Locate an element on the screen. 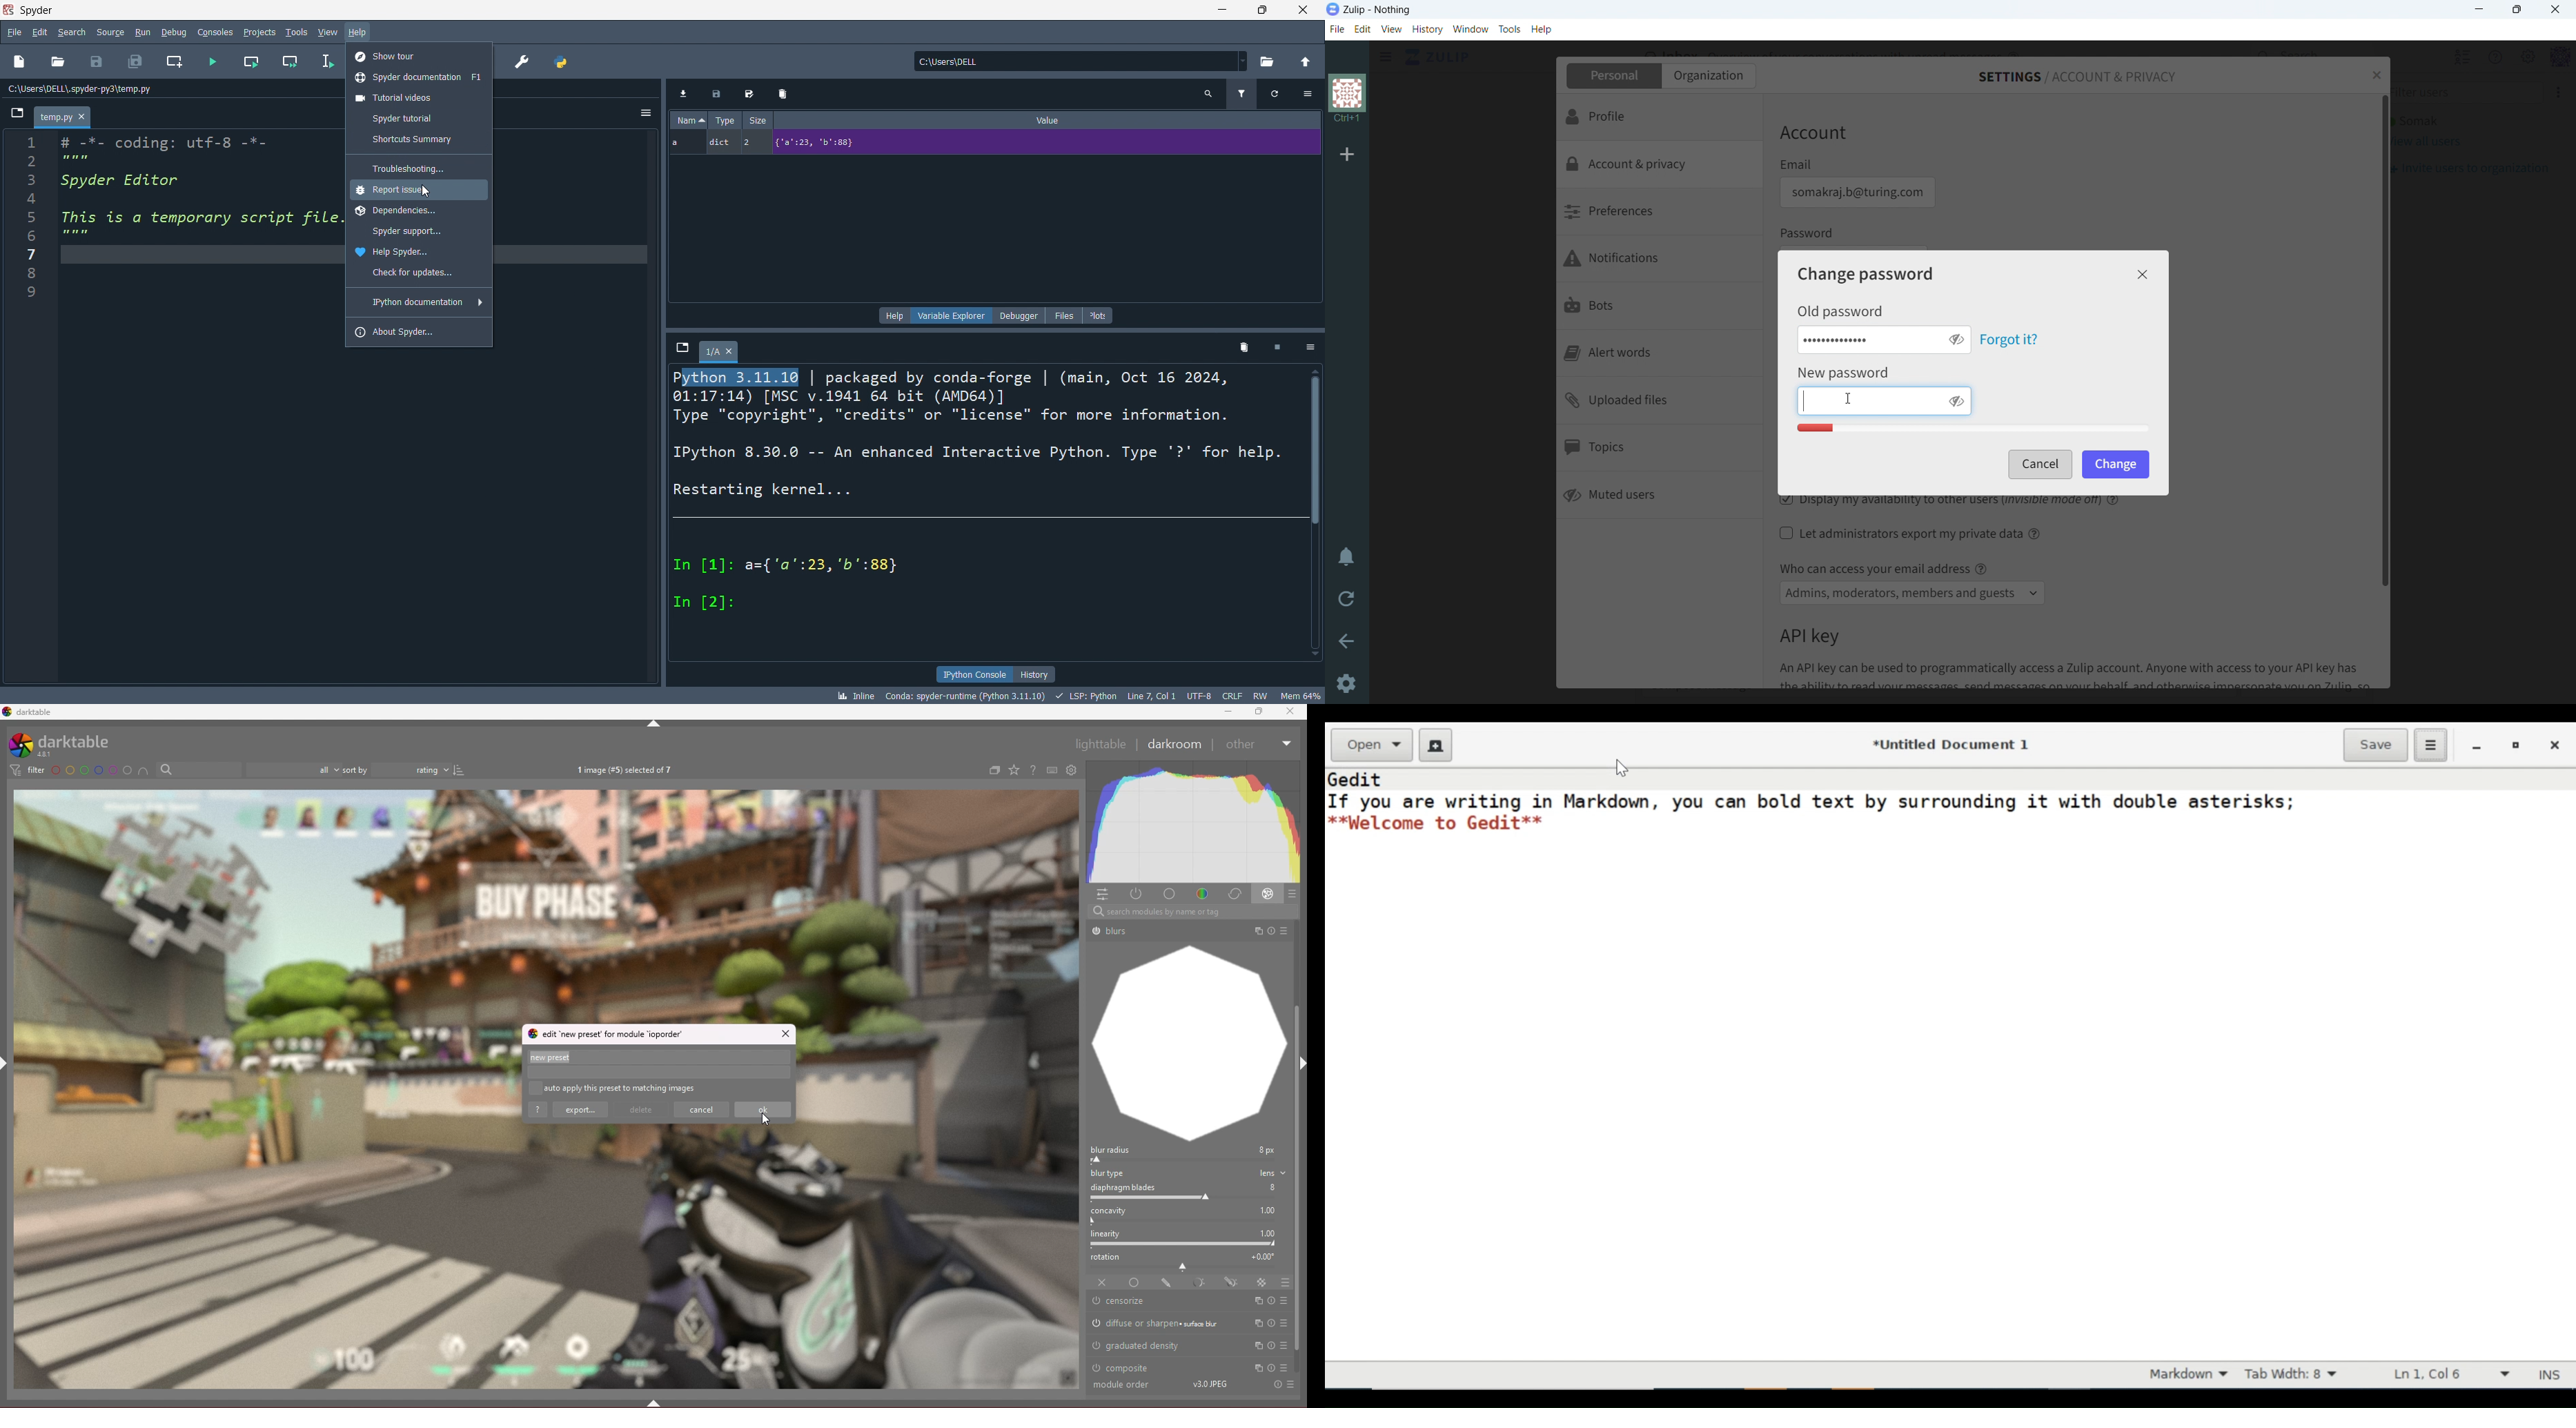  reset is located at coordinates (1272, 1300).